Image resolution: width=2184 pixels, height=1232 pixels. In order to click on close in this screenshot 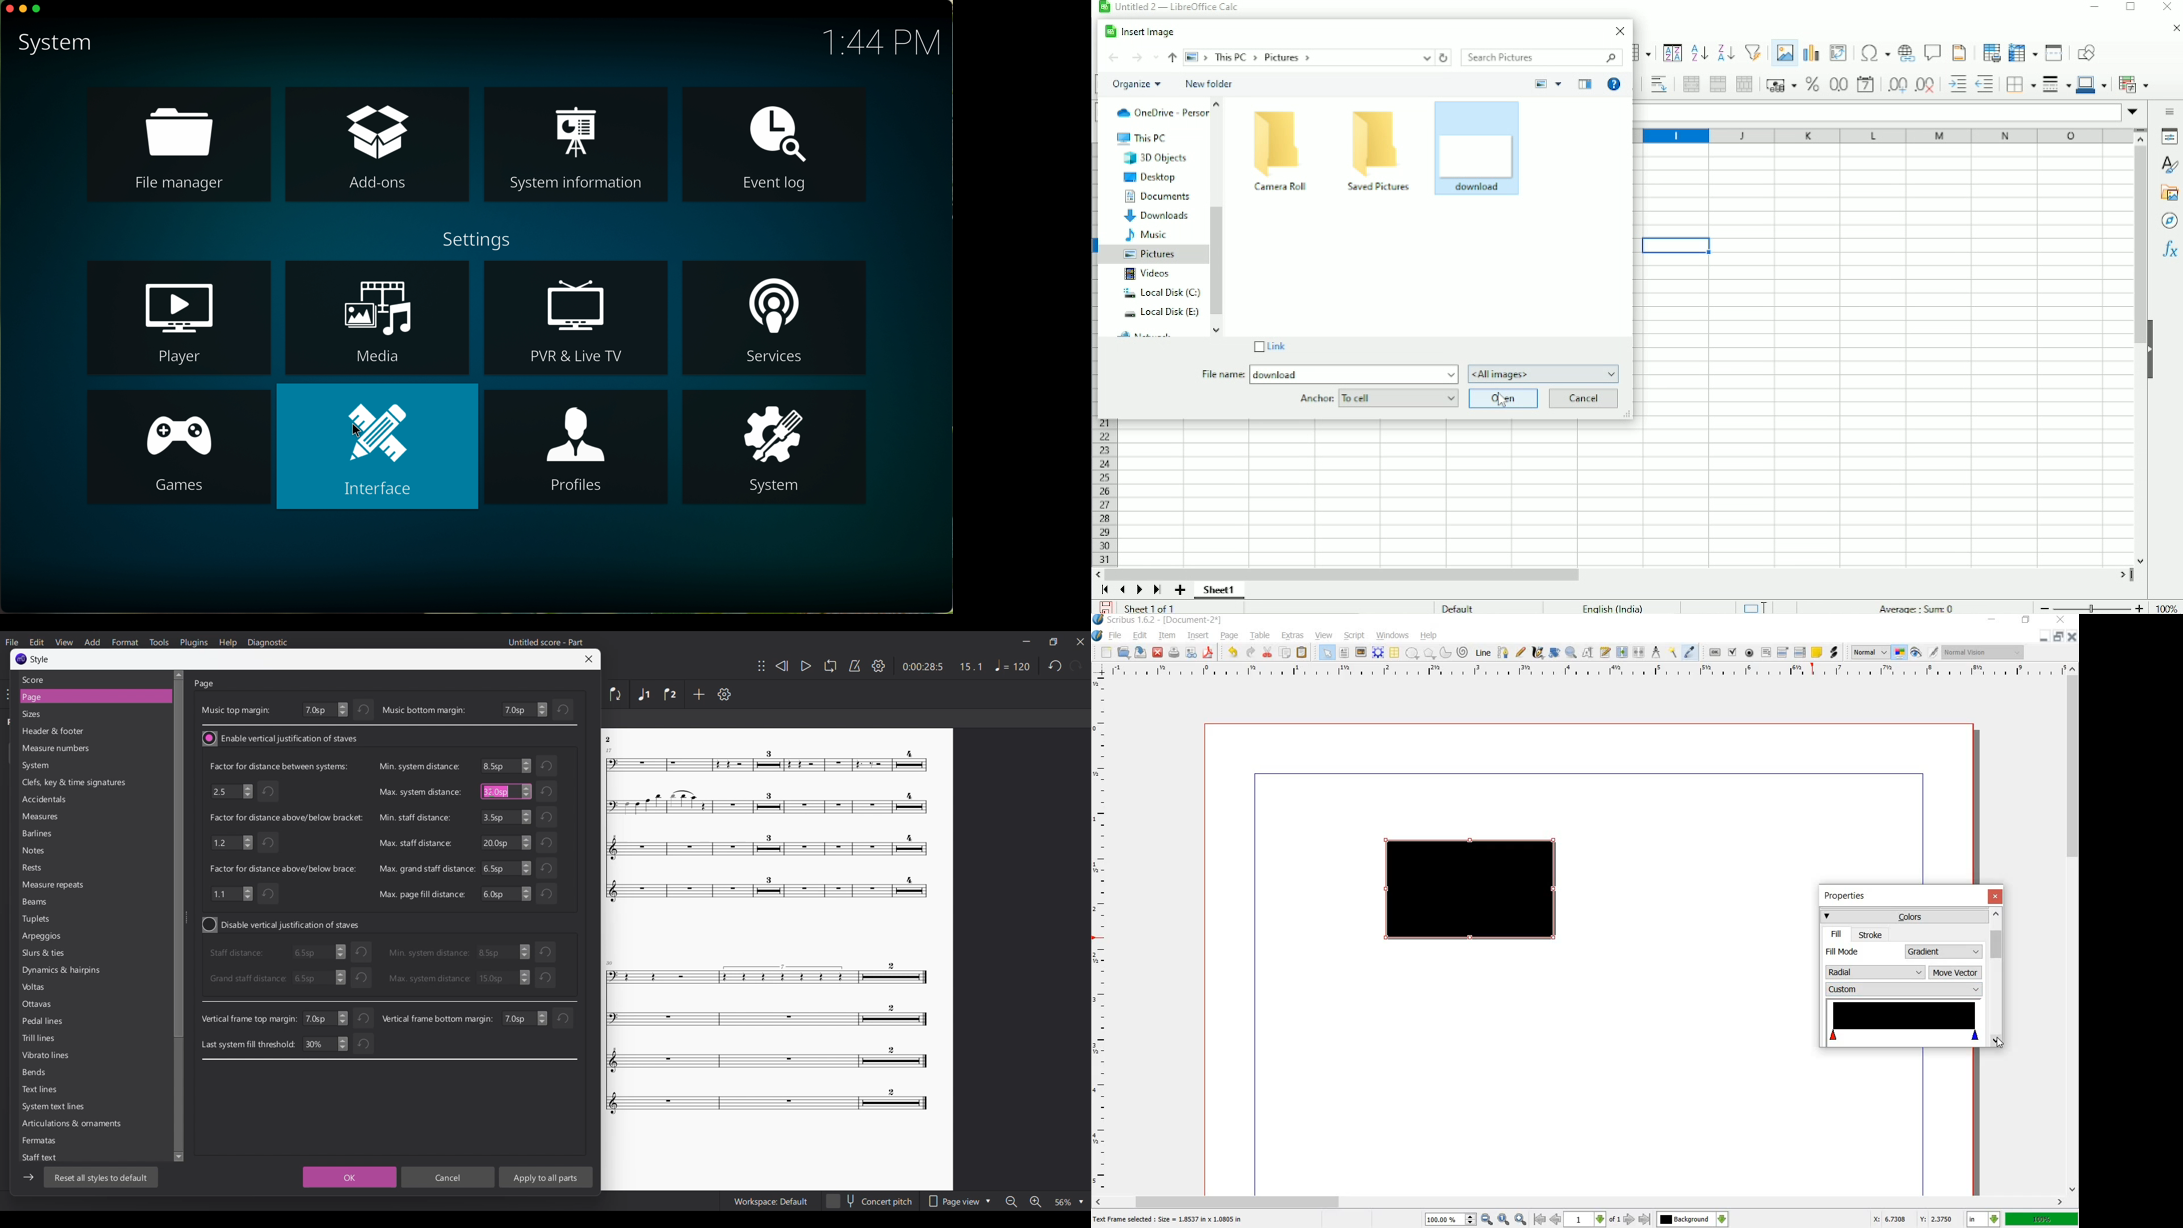, I will do `click(2063, 619)`.